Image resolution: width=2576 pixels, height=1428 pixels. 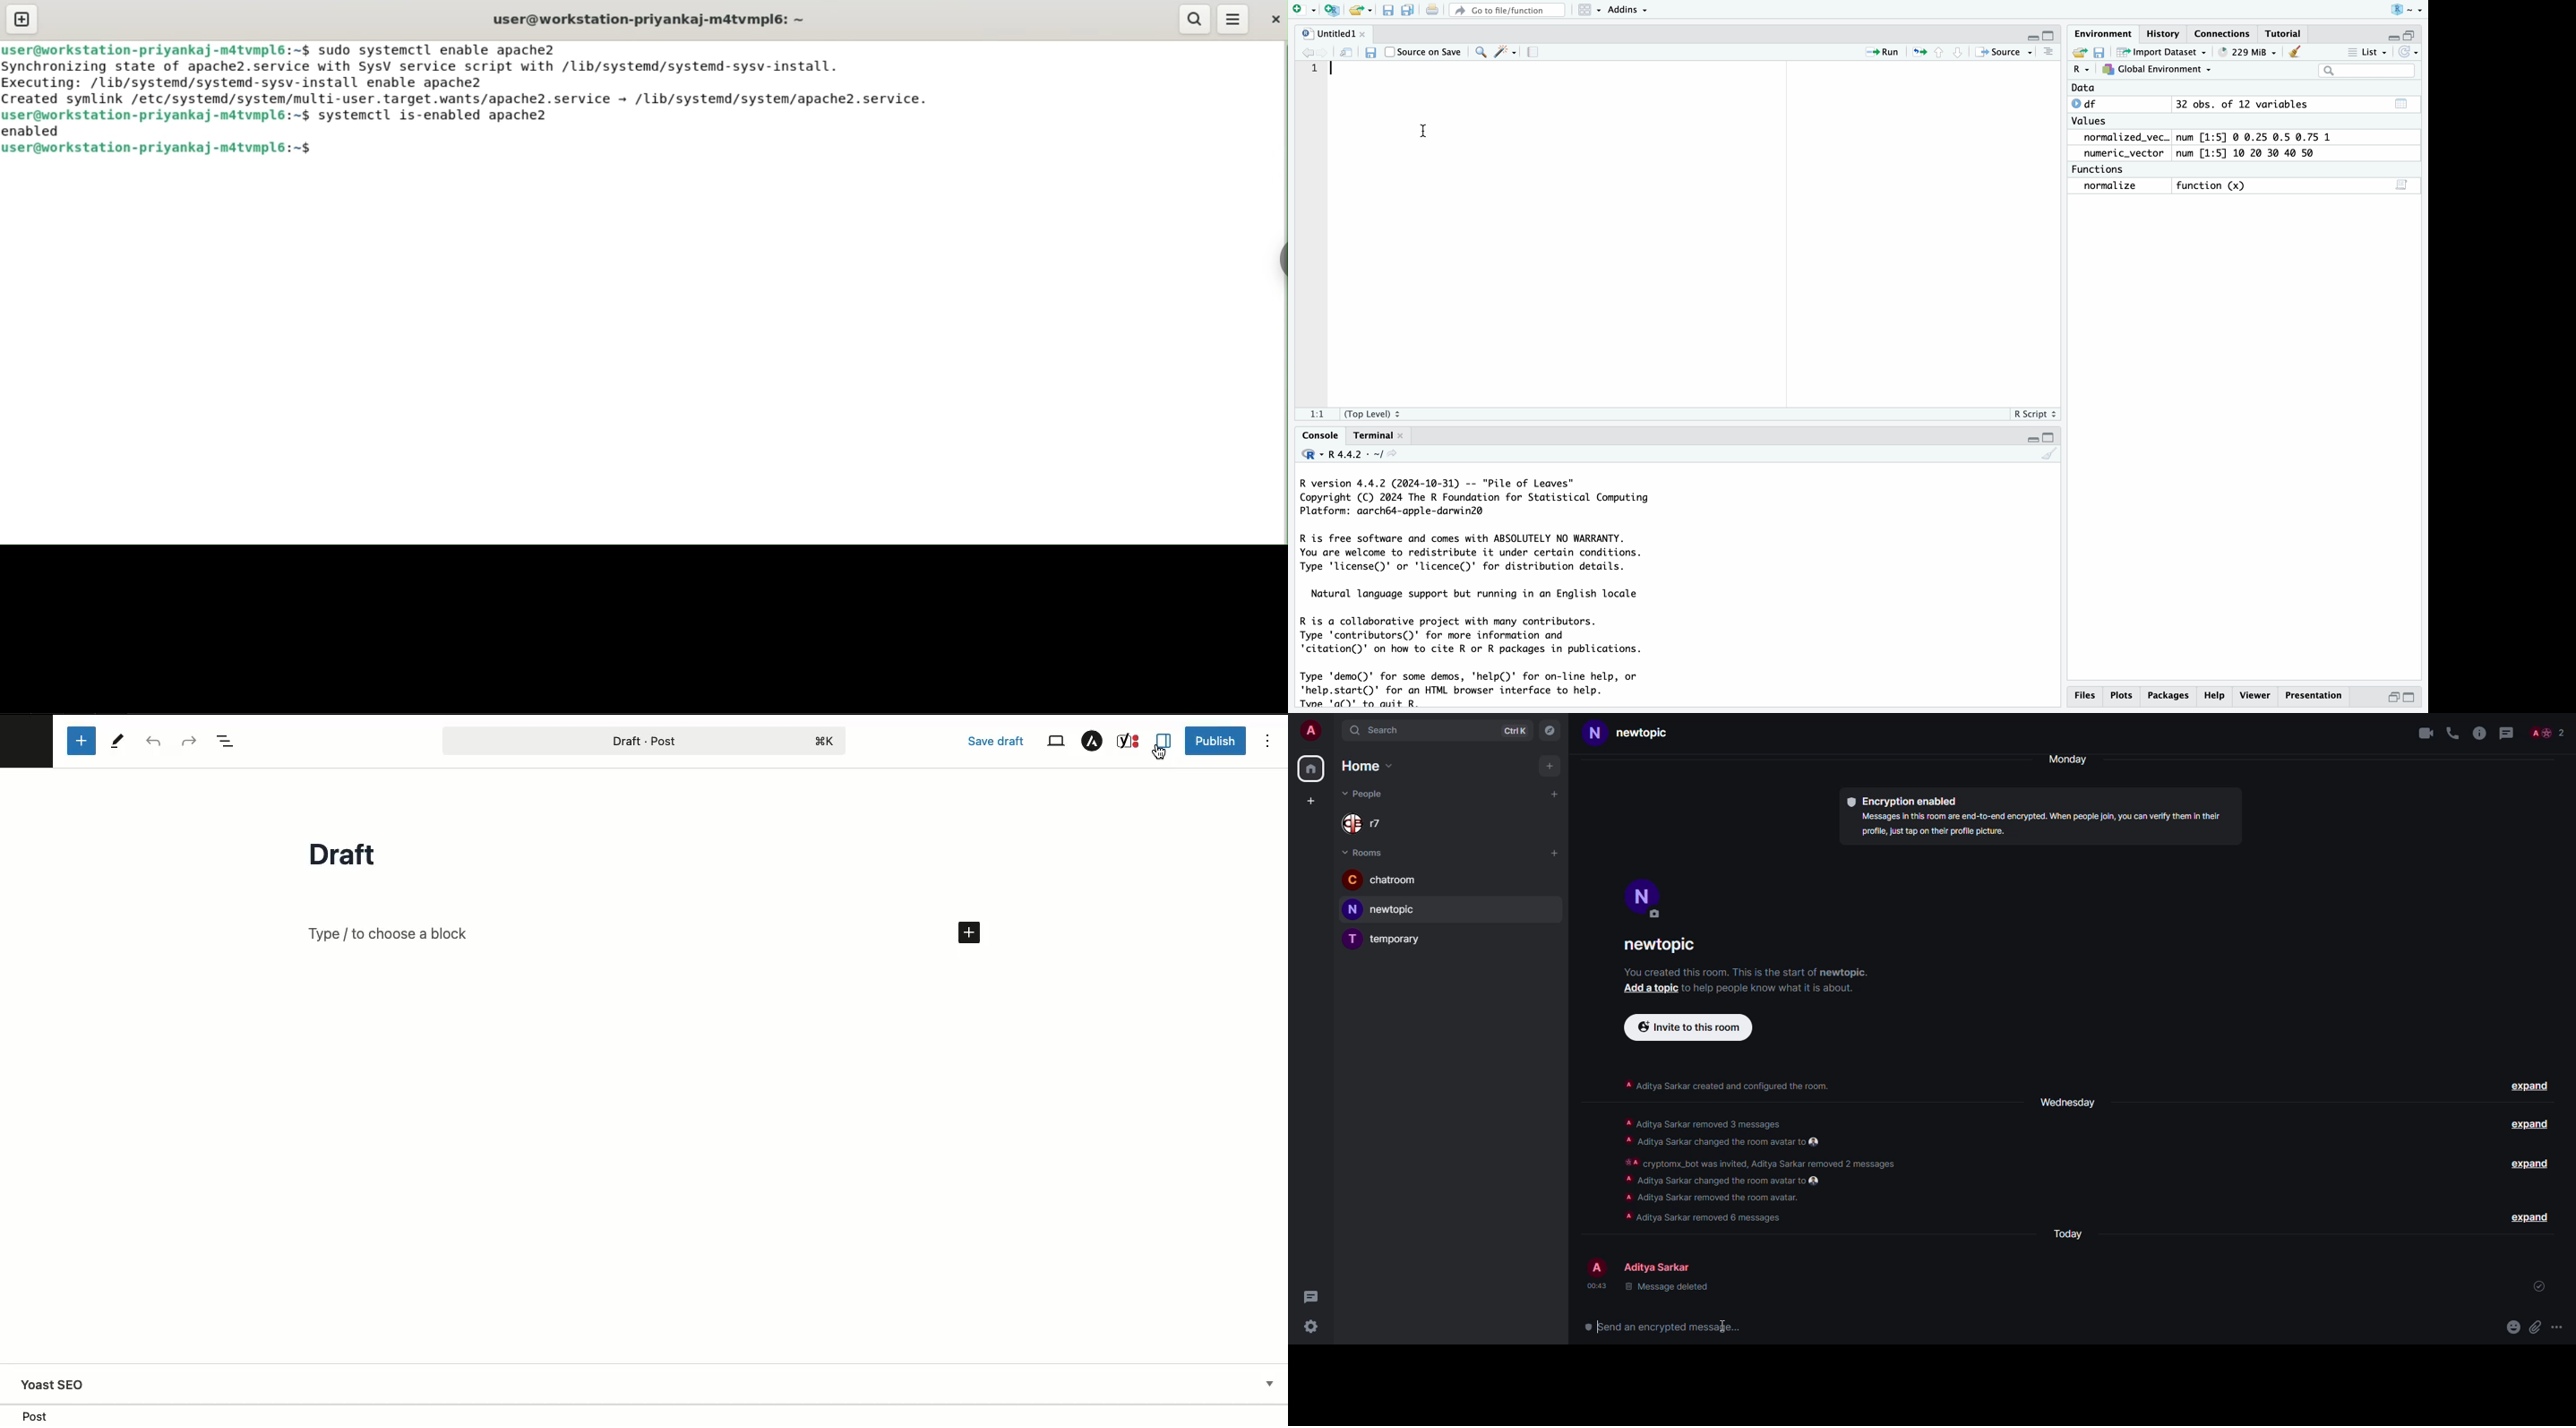 What do you see at coordinates (1320, 415) in the screenshot?
I see `1:1` at bounding box center [1320, 415].